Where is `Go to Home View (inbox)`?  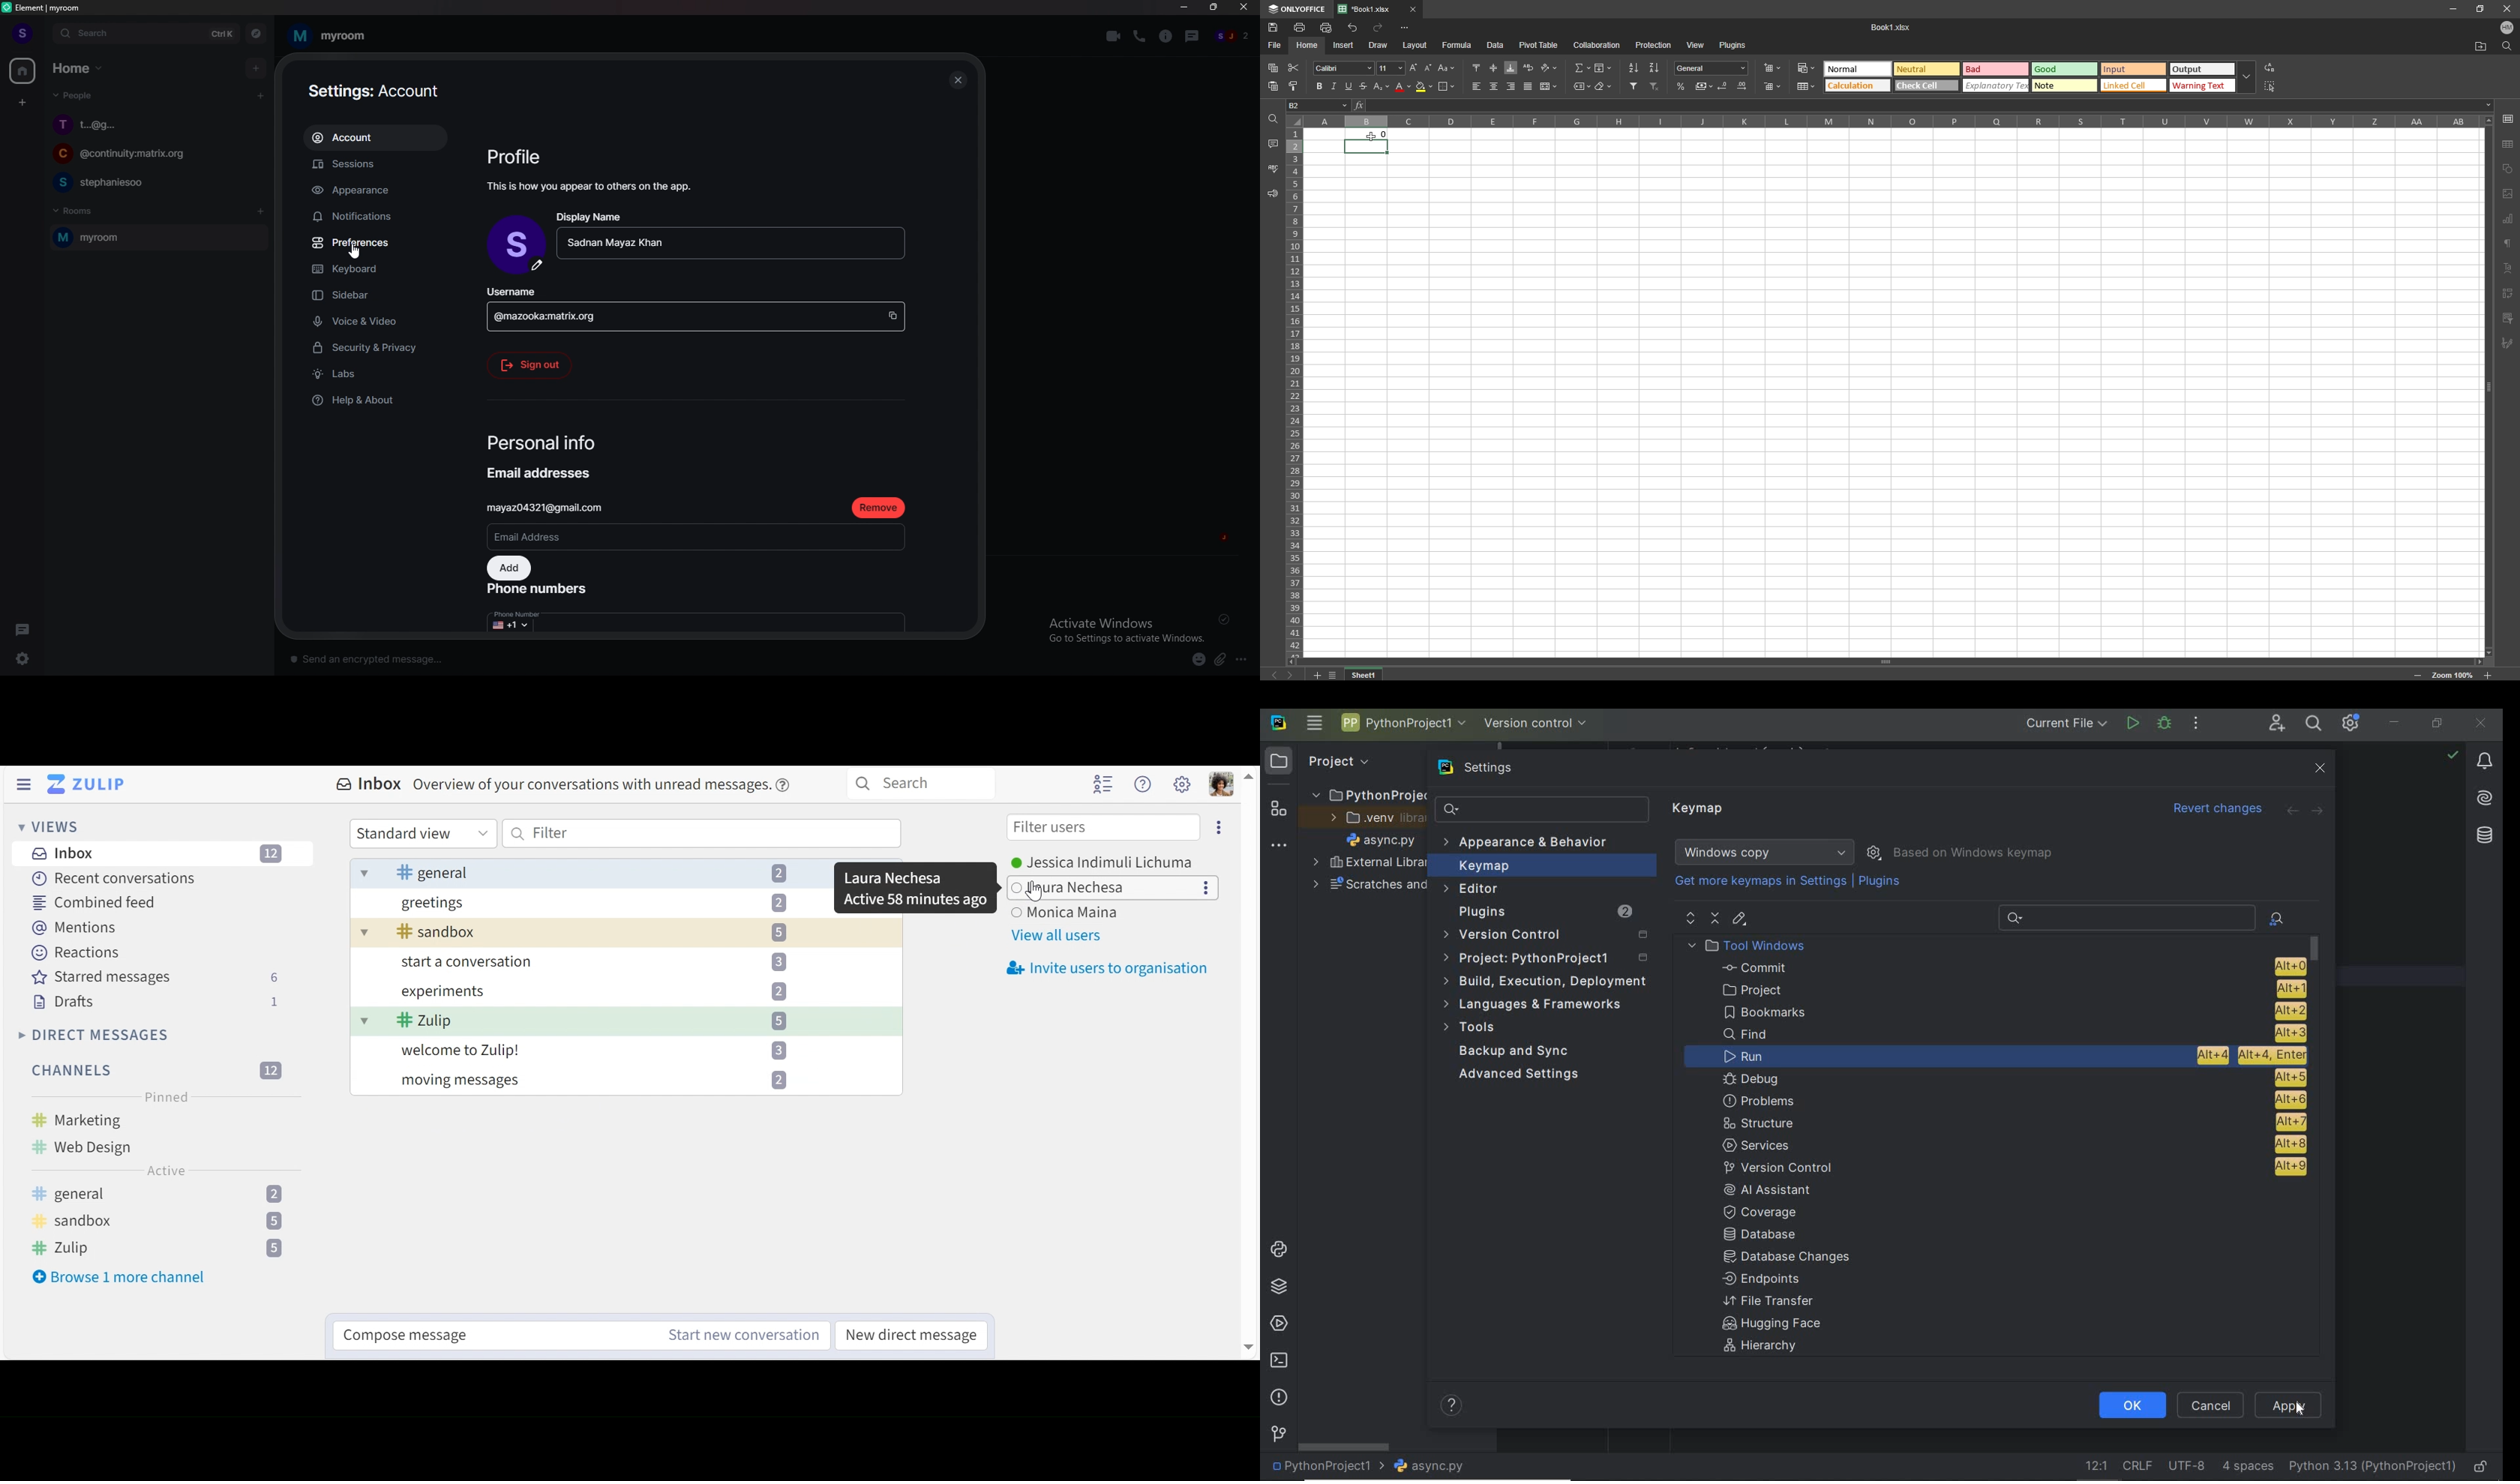 Go to Home View (inbox) is located at coordinates (87, 785).